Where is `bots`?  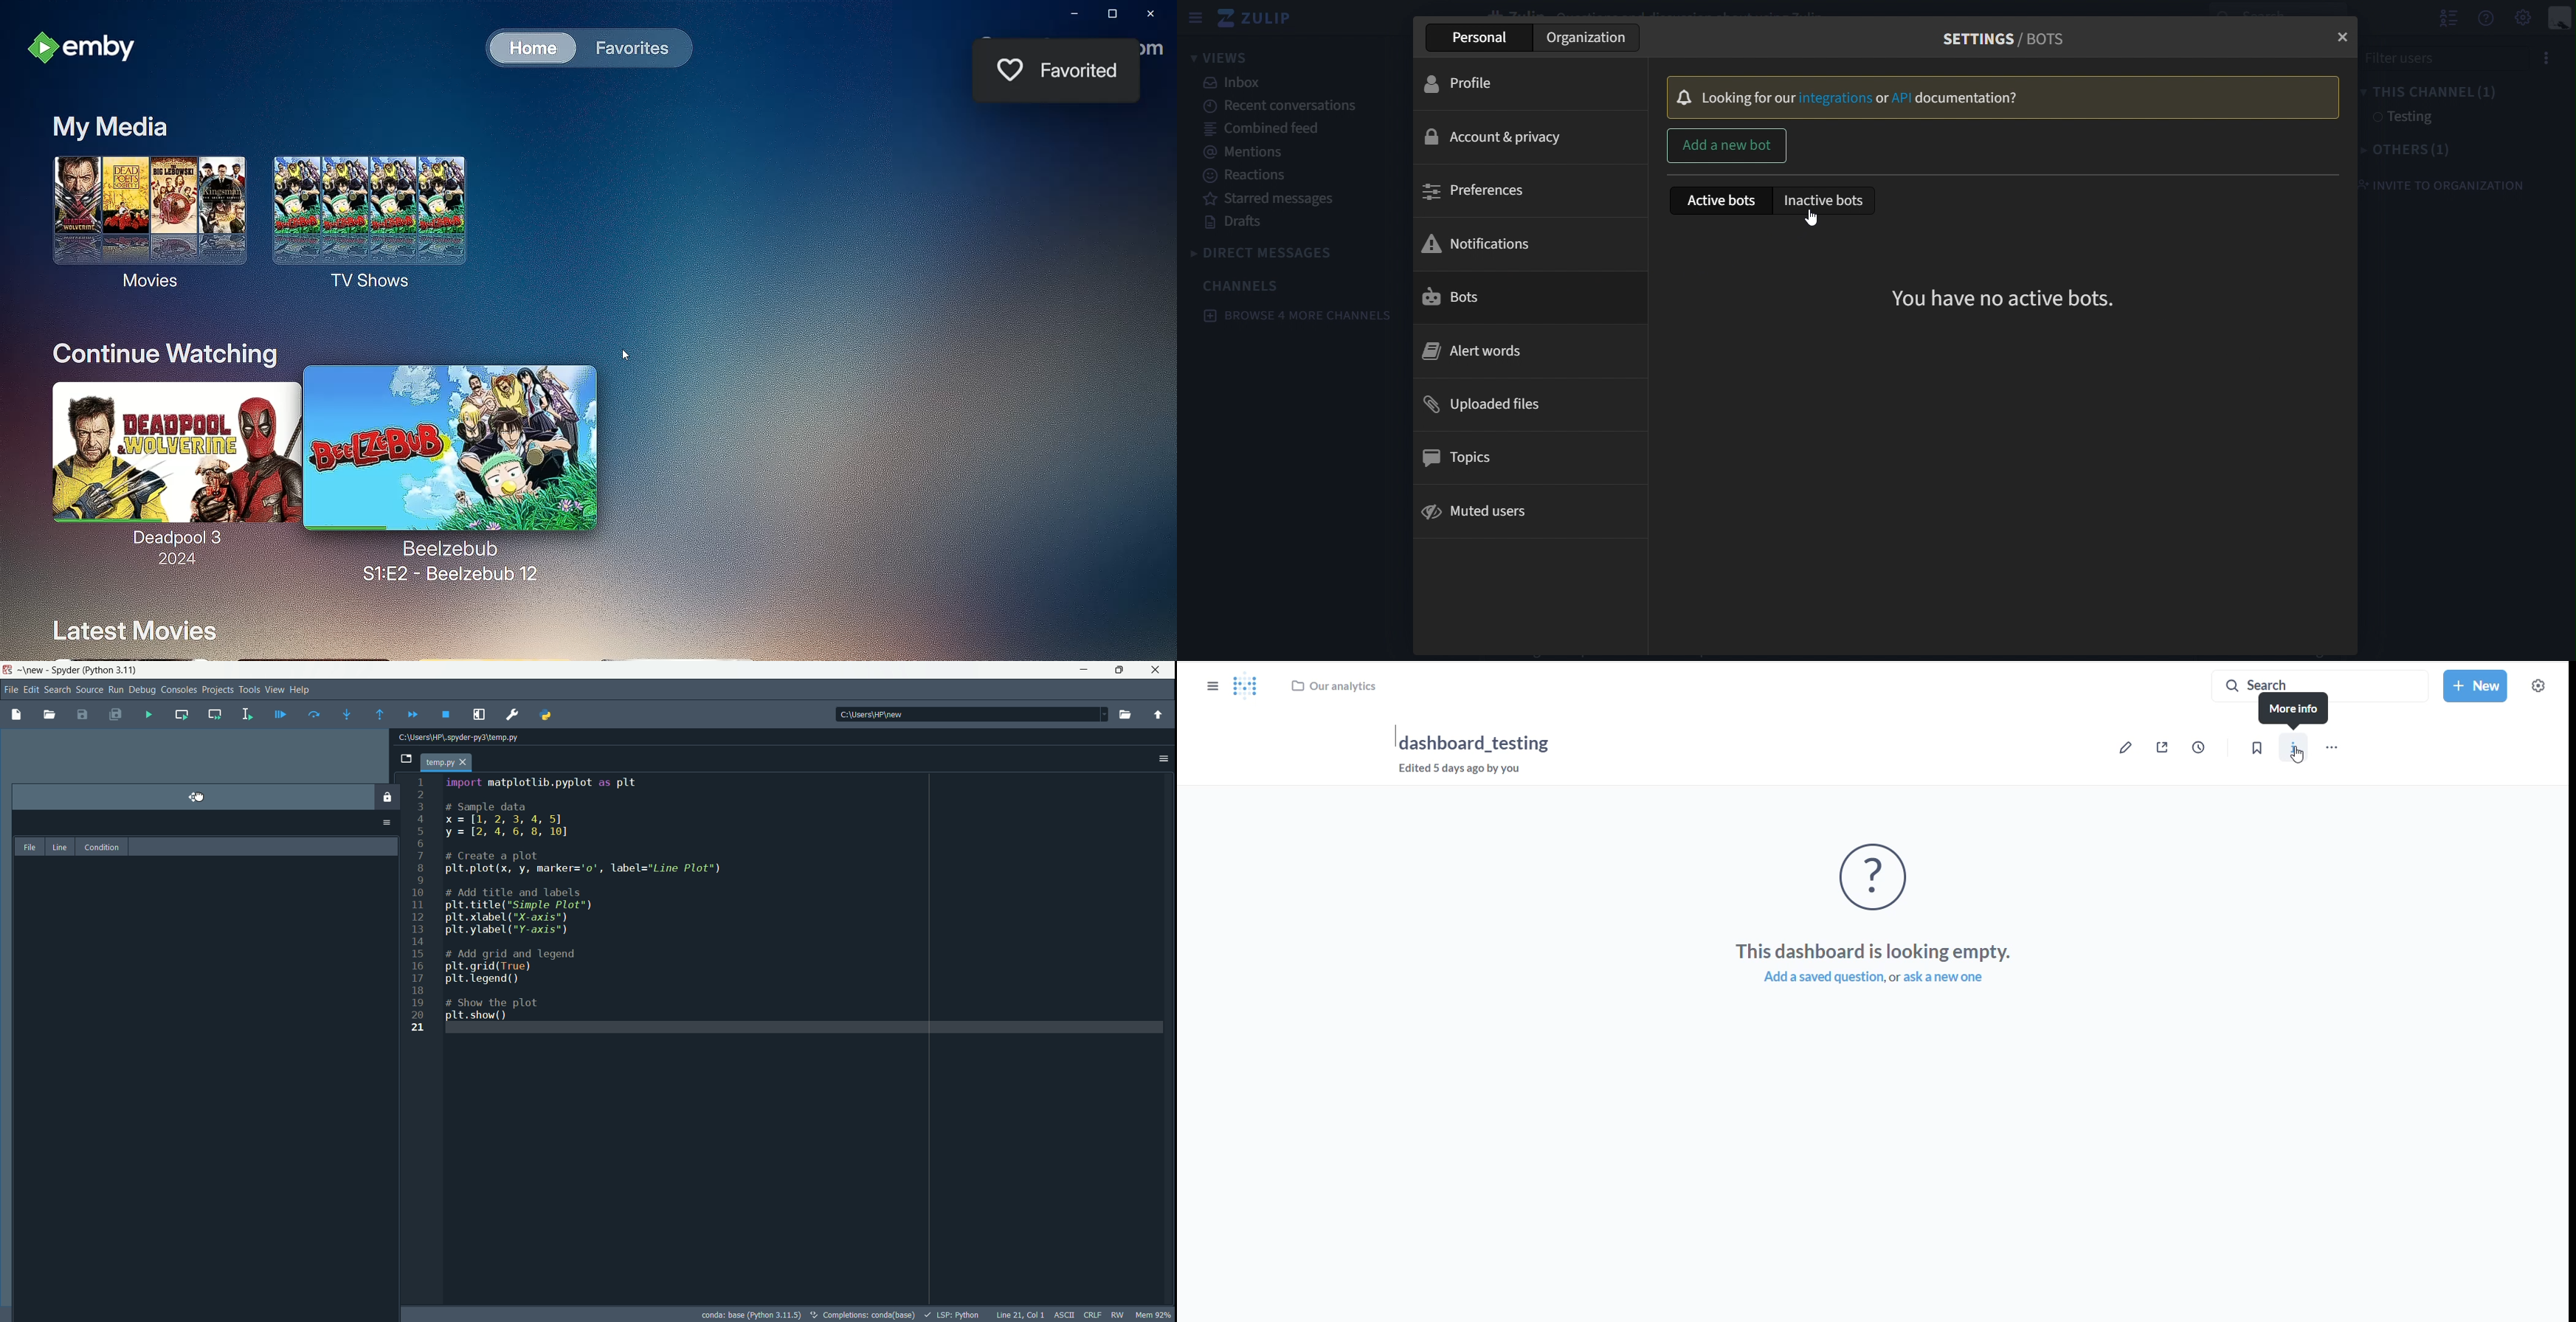 bots is located at coordinates (1461, 298).